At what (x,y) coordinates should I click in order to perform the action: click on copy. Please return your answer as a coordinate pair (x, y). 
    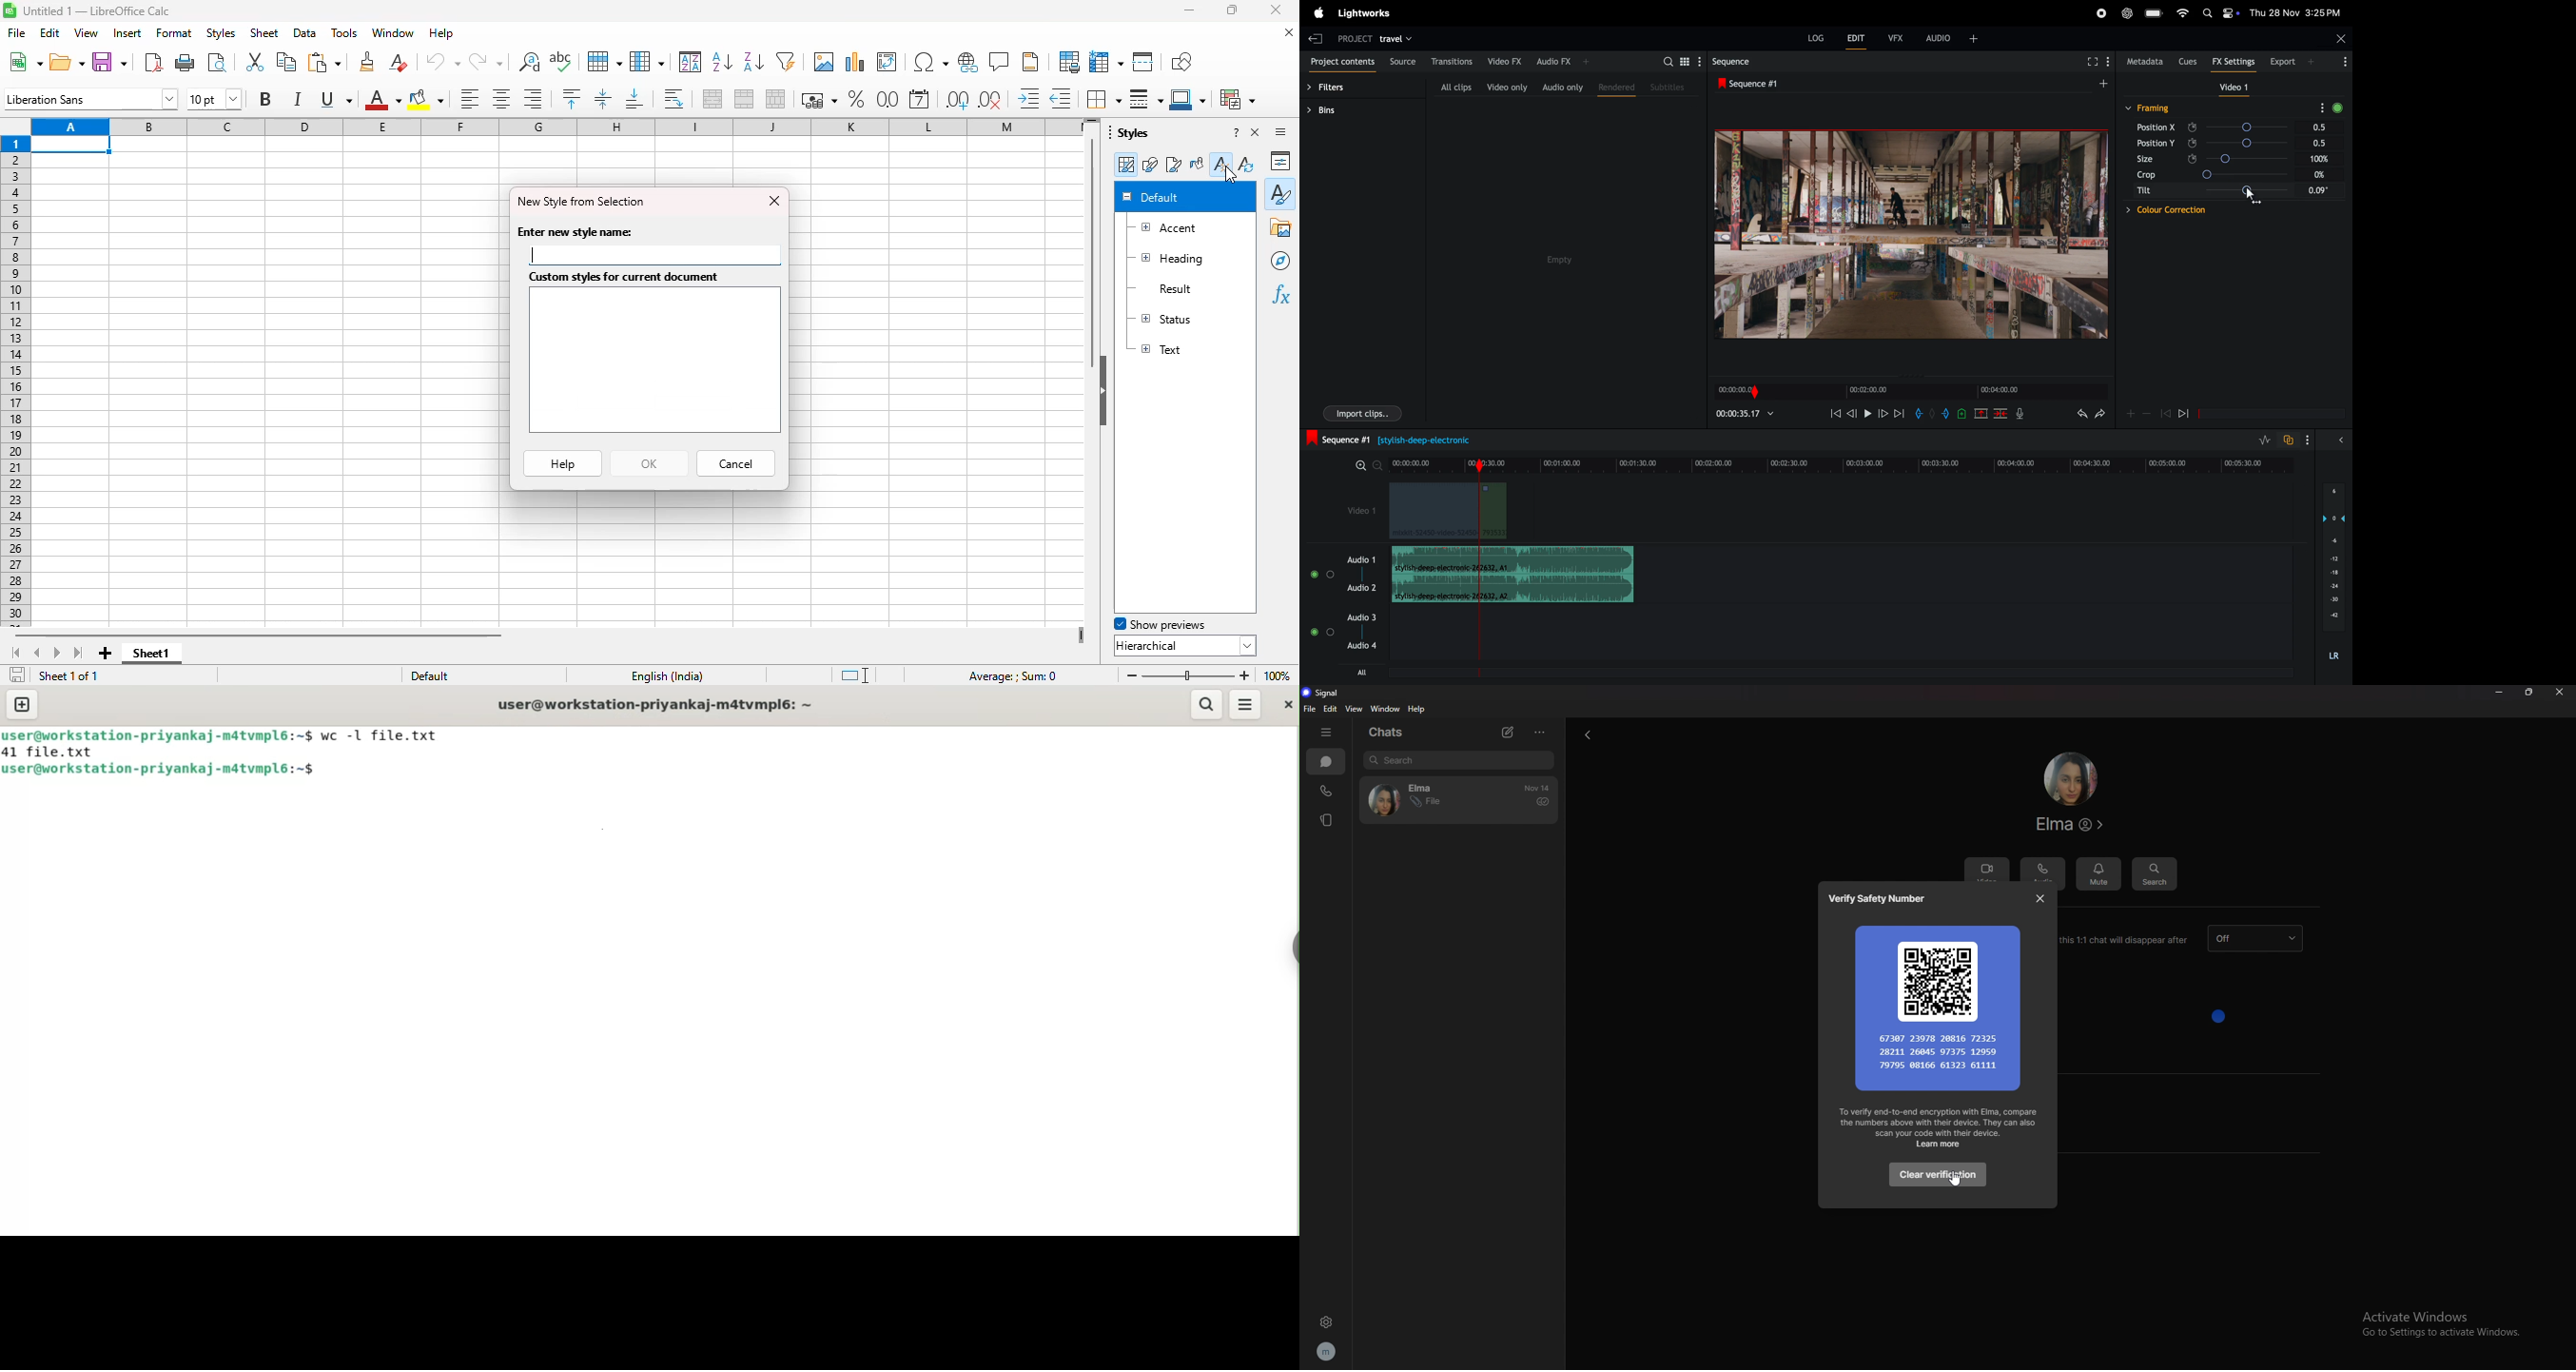
    Looking at the image, I should click on (287, 61).